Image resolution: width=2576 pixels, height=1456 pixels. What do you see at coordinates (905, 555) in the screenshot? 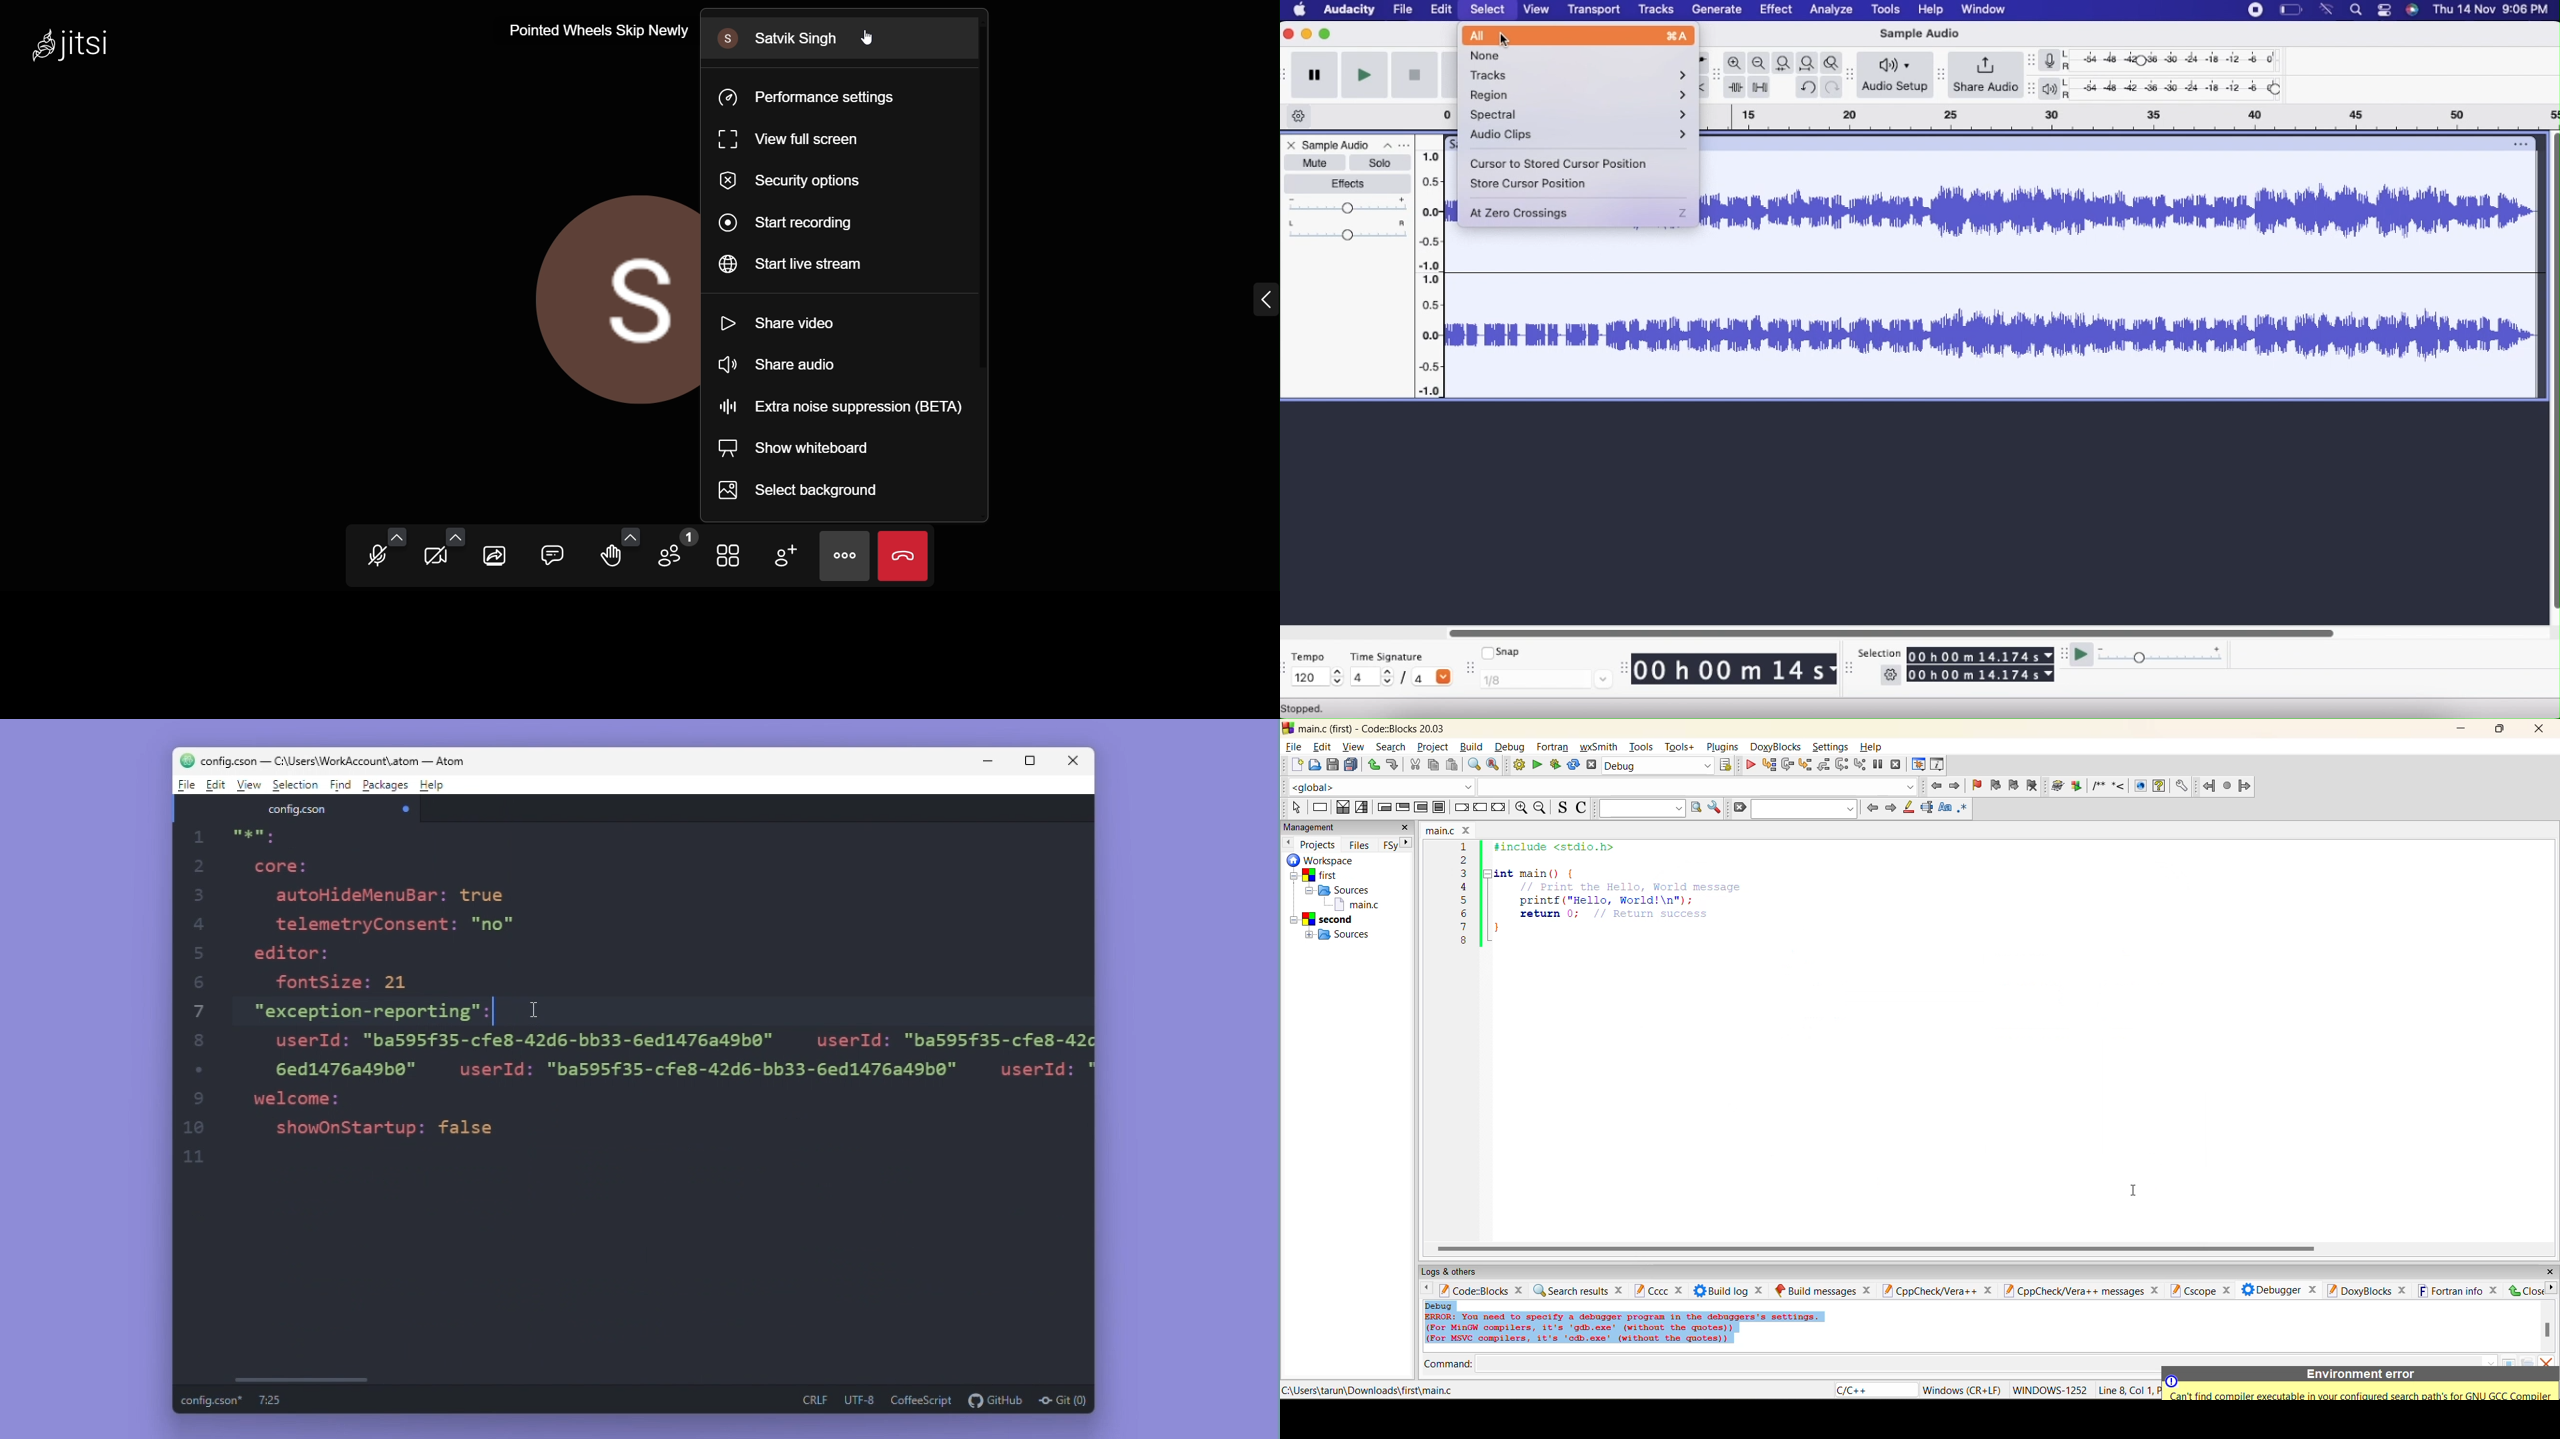
I see `end meeting` at bounding box center [905, 555].